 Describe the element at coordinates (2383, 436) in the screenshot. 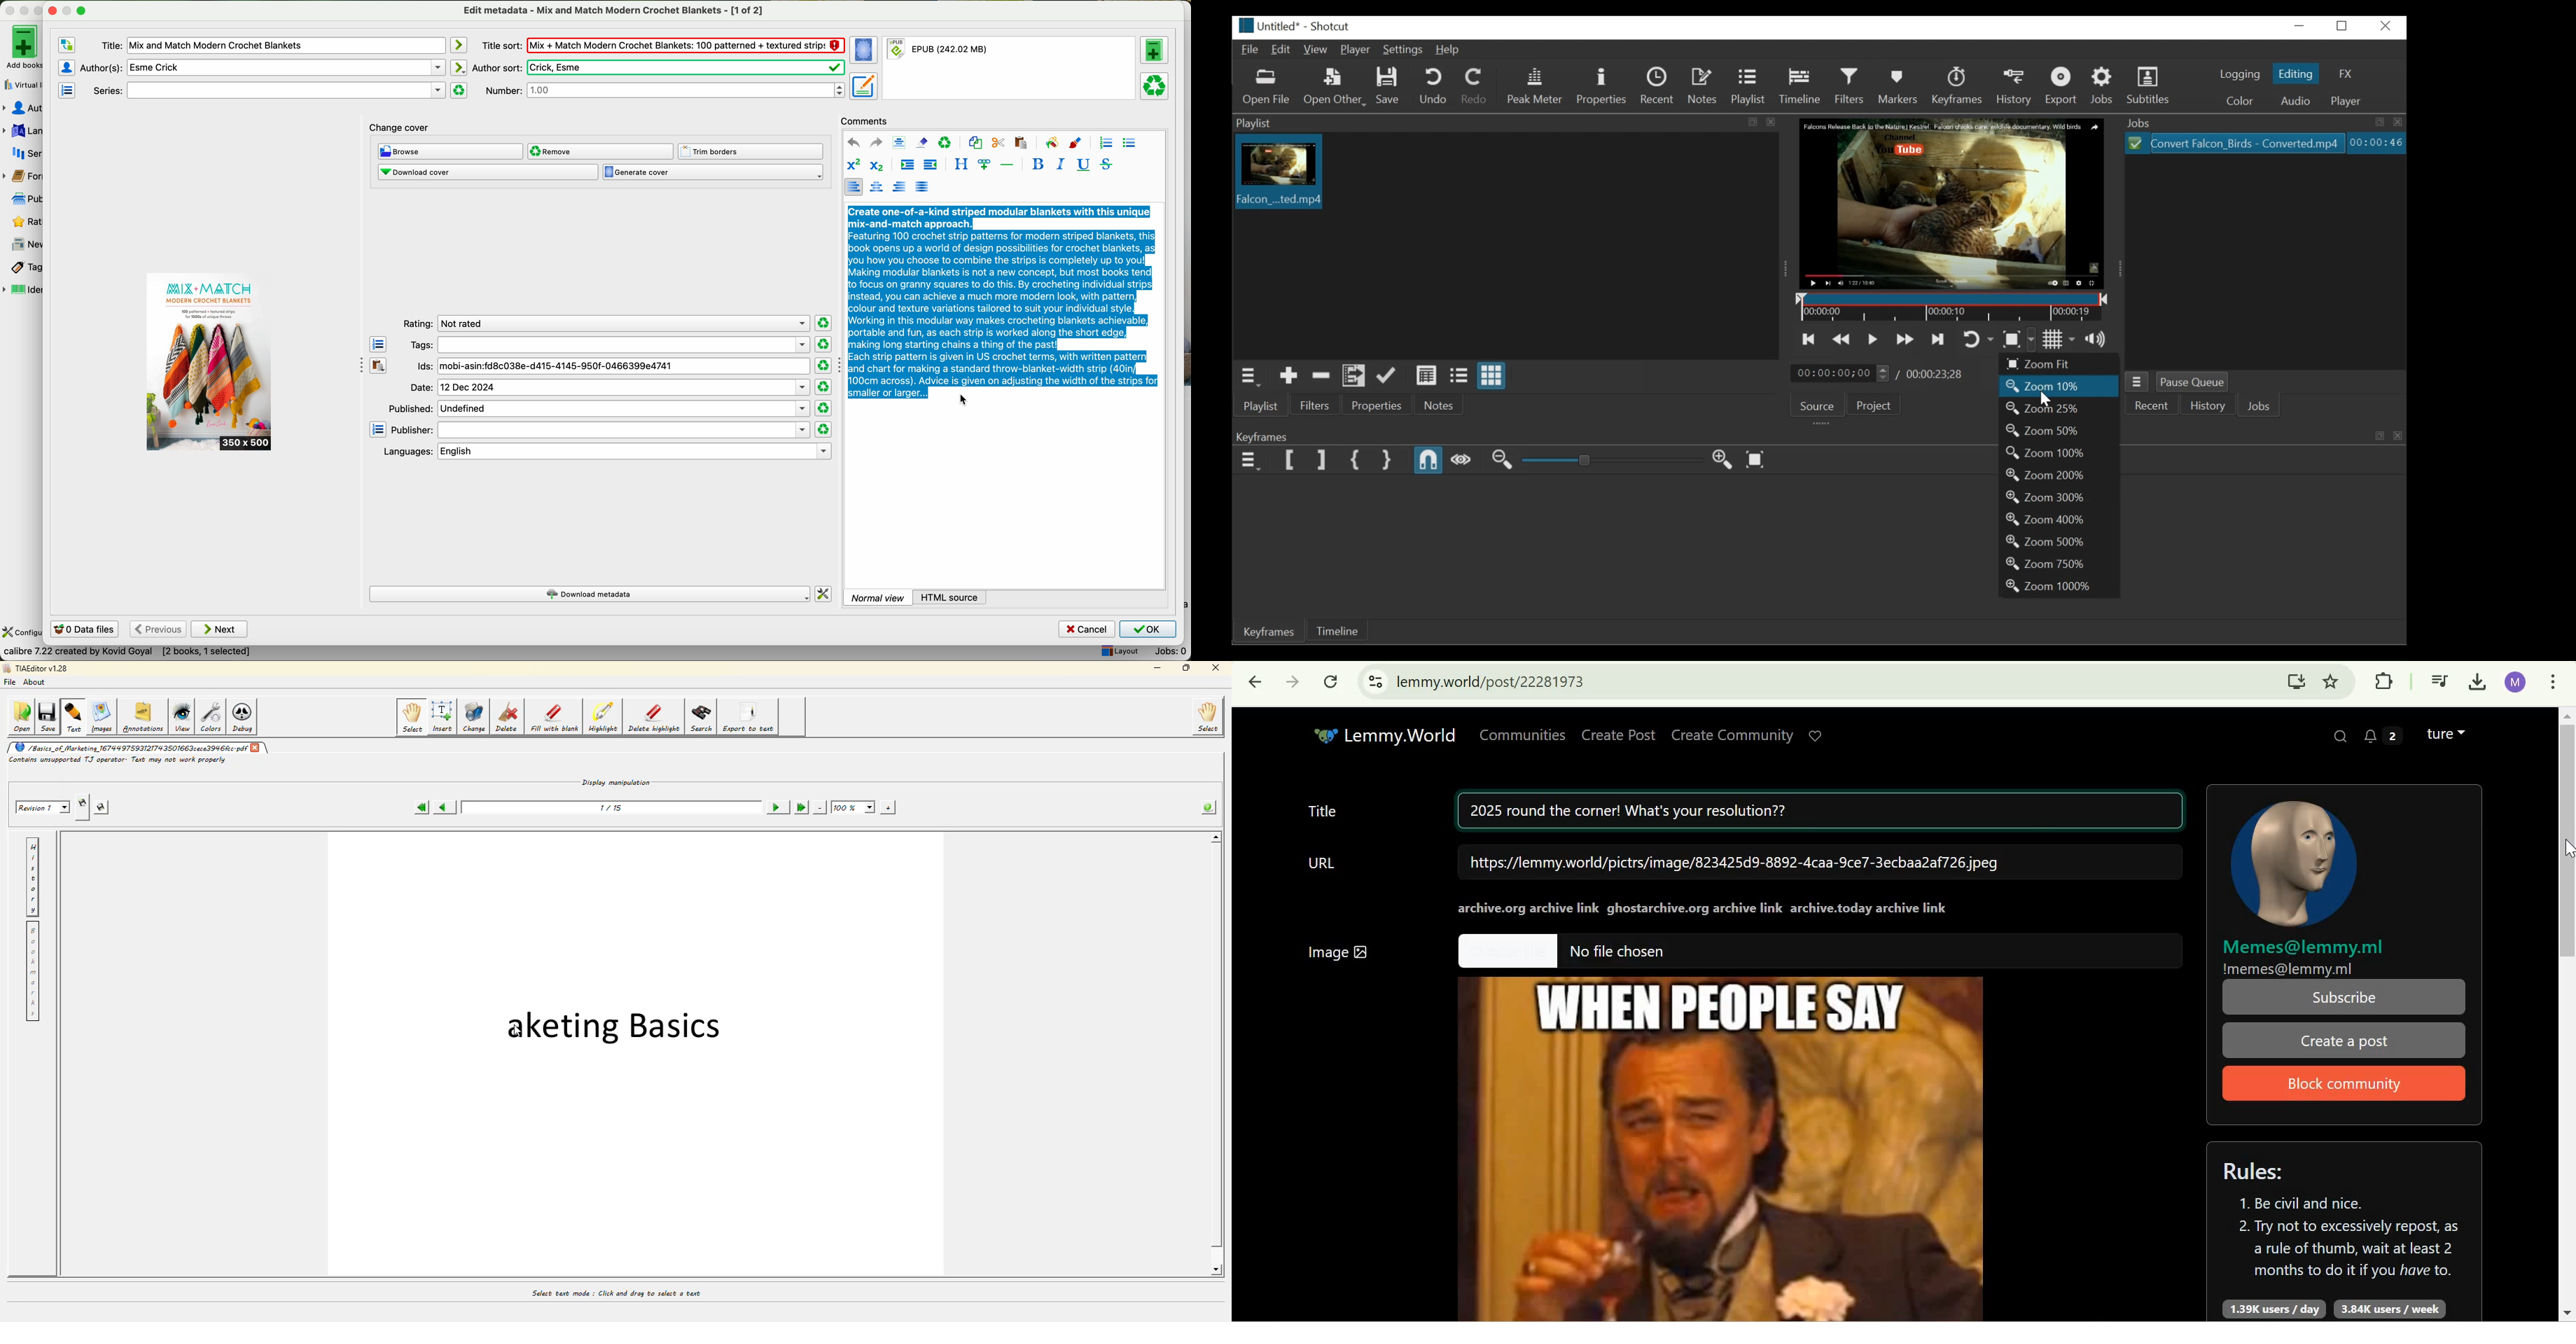

I see `visual elements ` at that location.